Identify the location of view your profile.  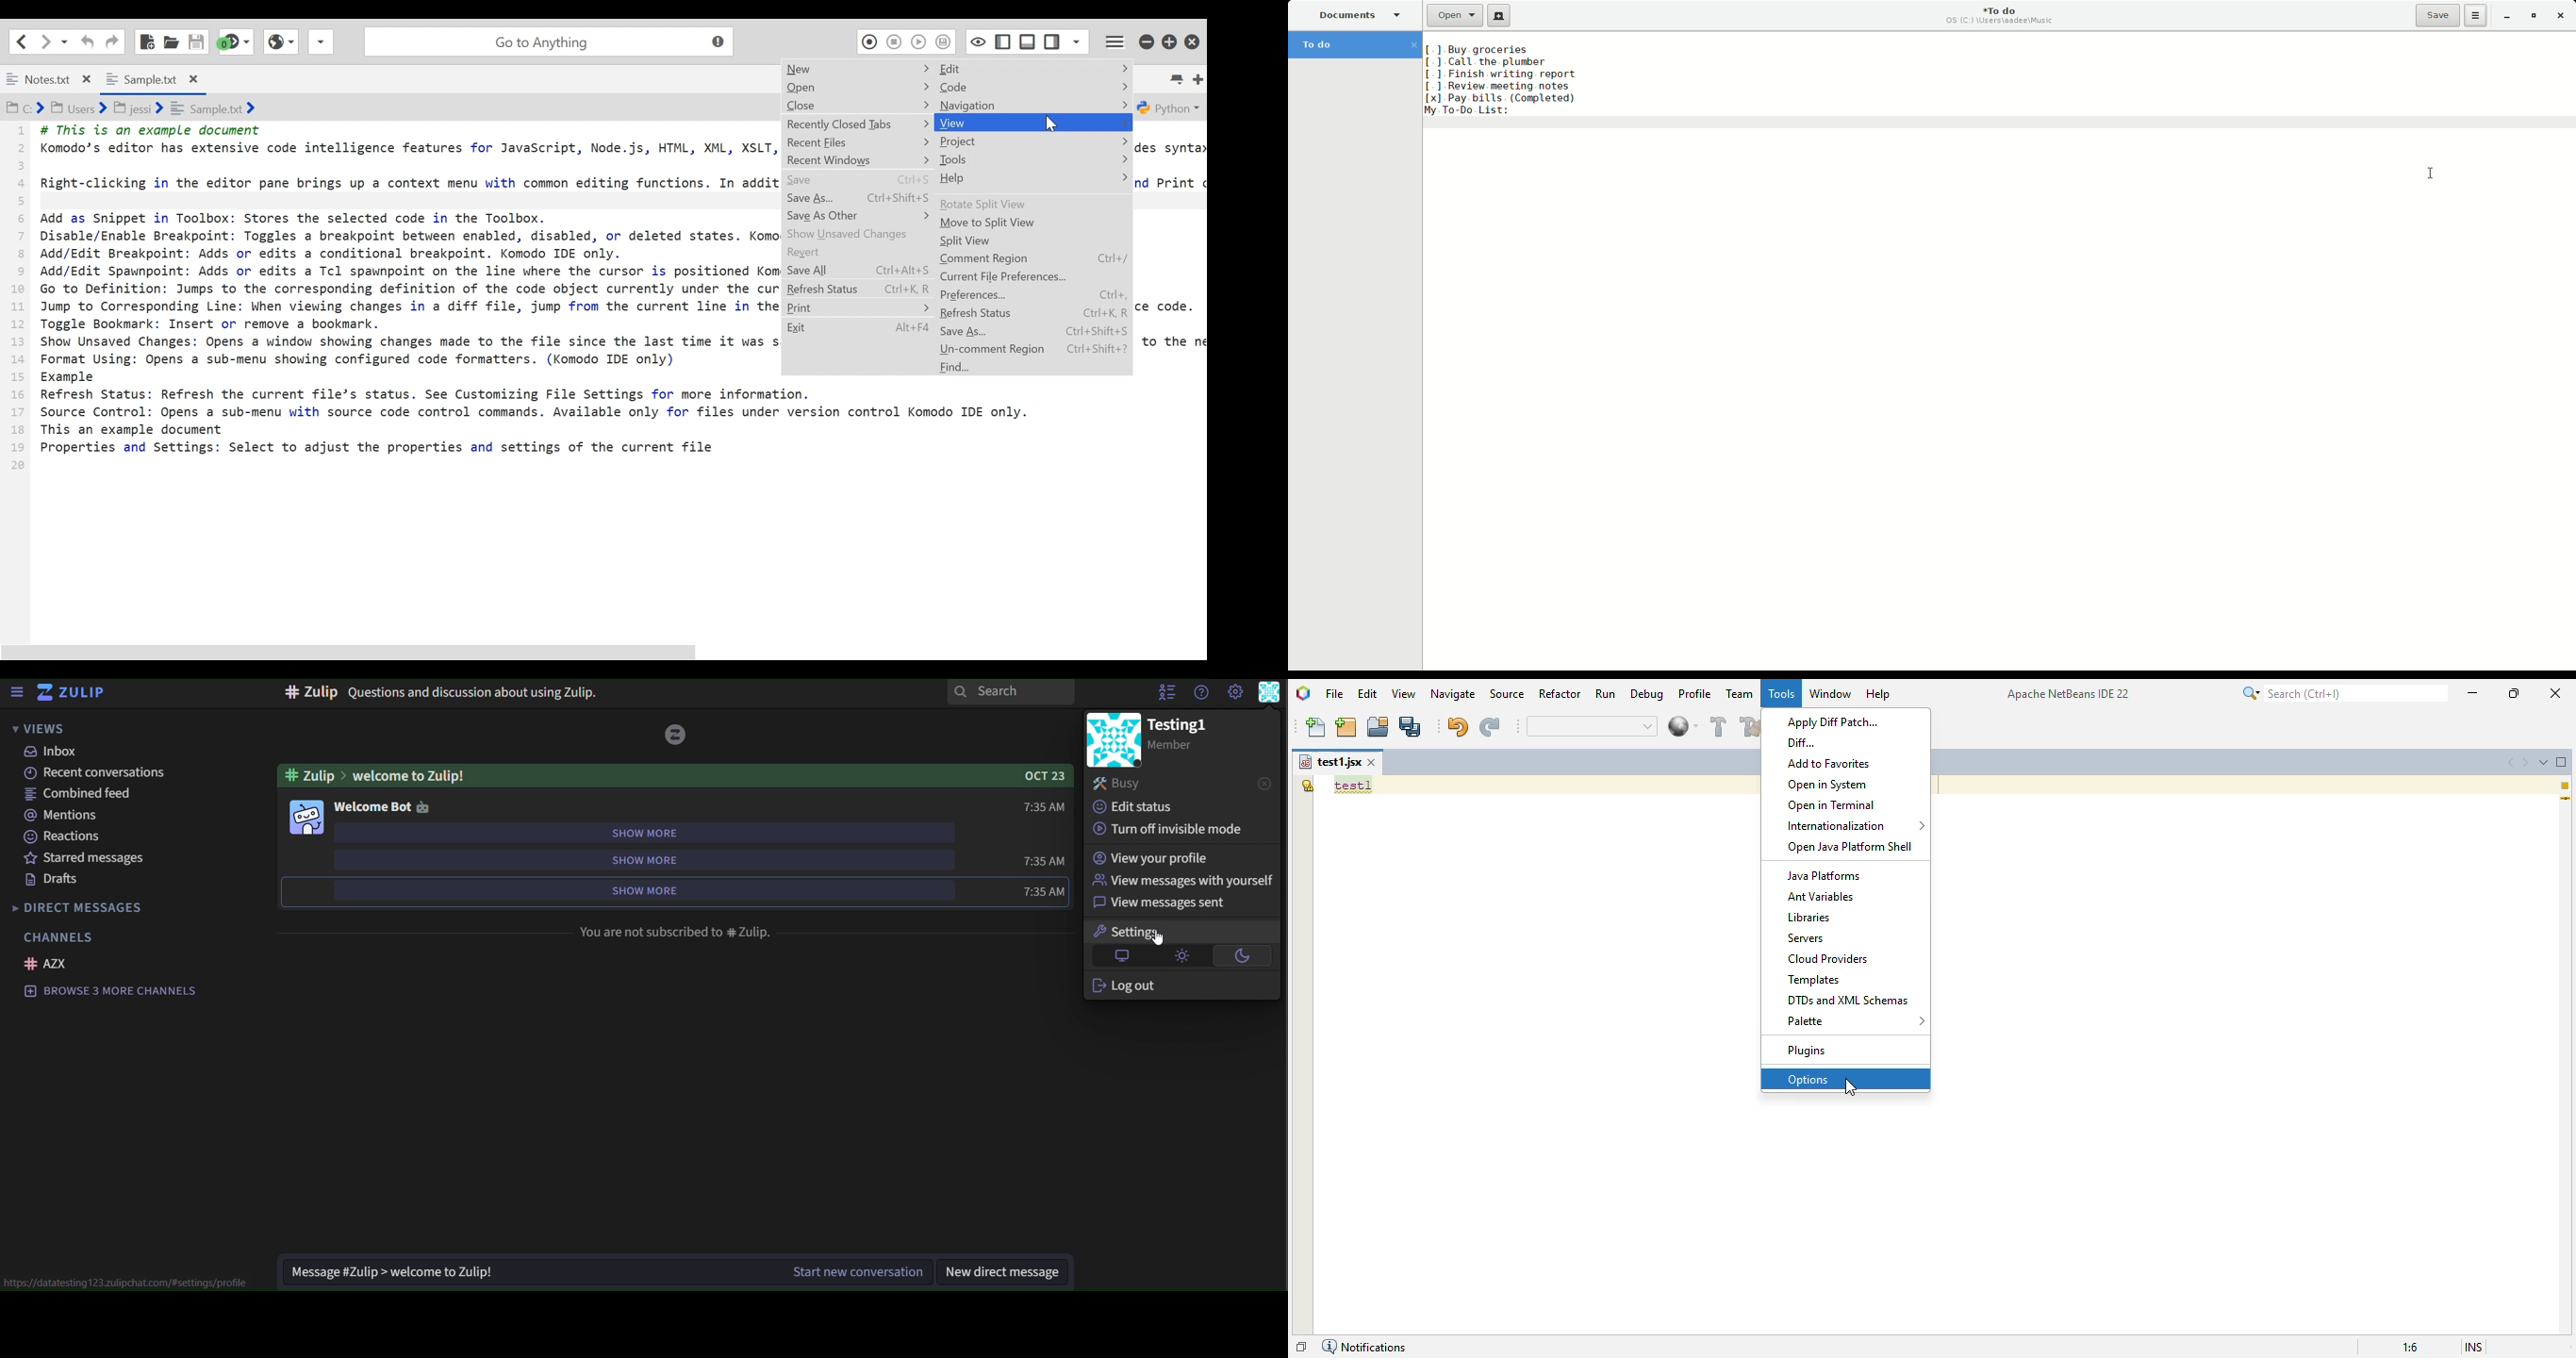
(1153, 858).